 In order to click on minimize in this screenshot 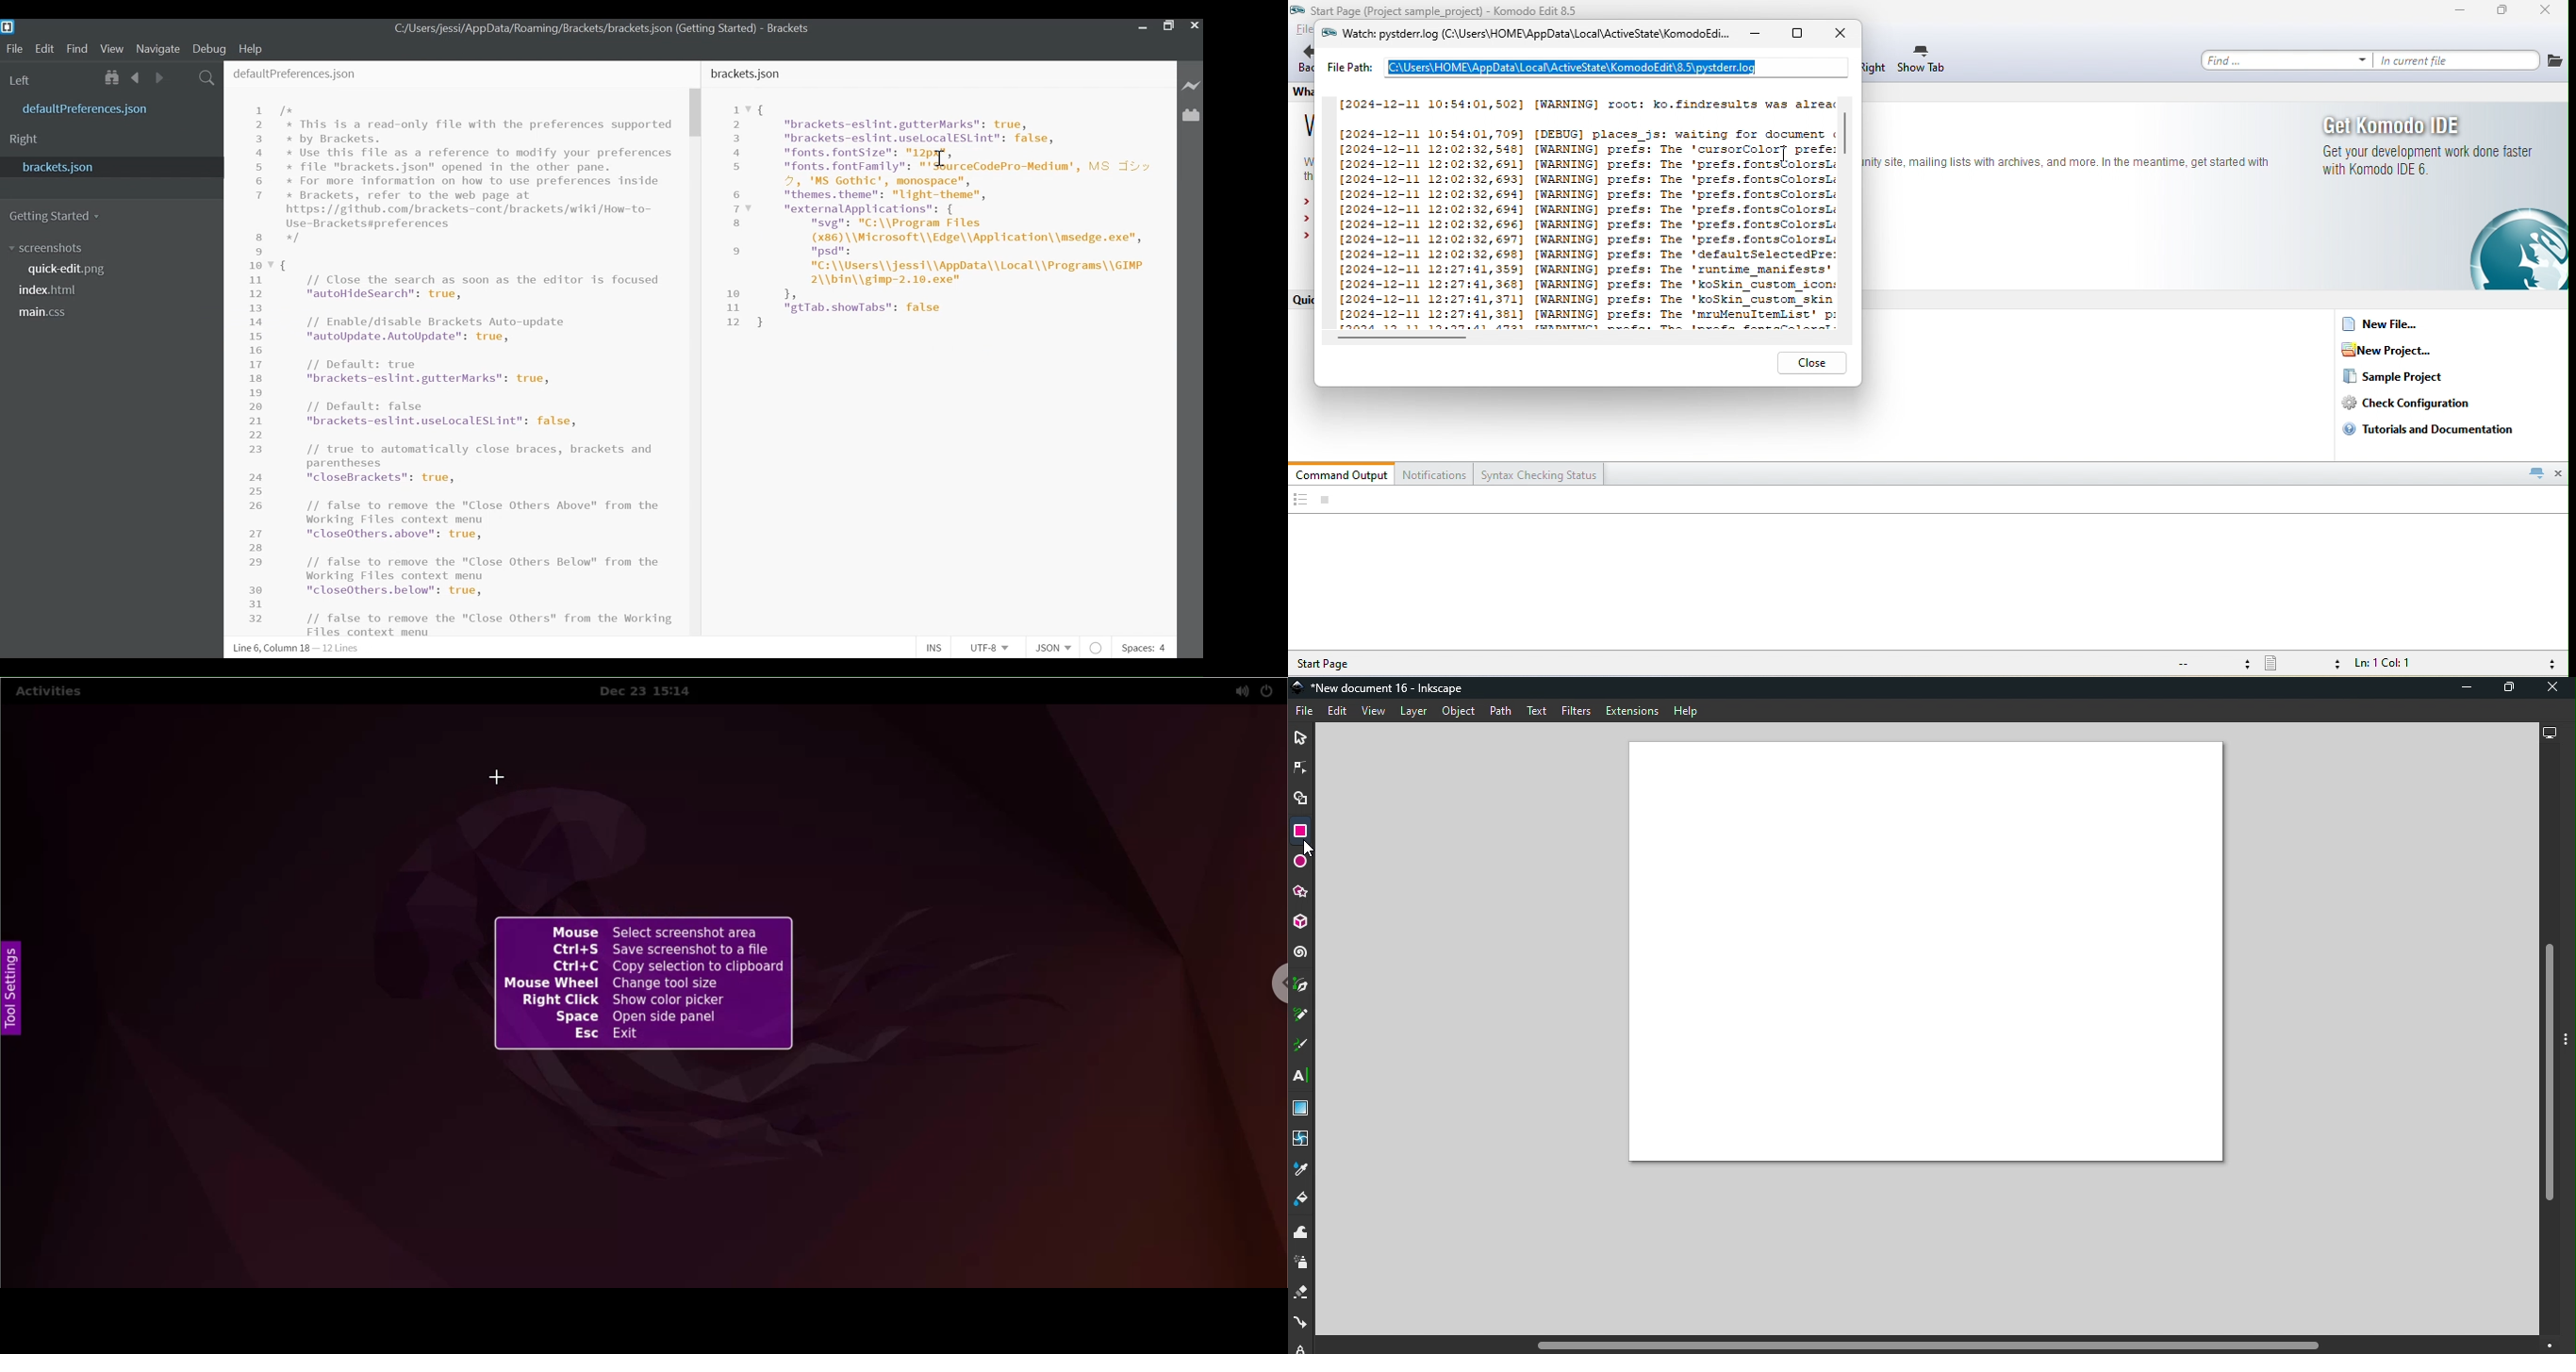, I will do `click(2460, 12)`.